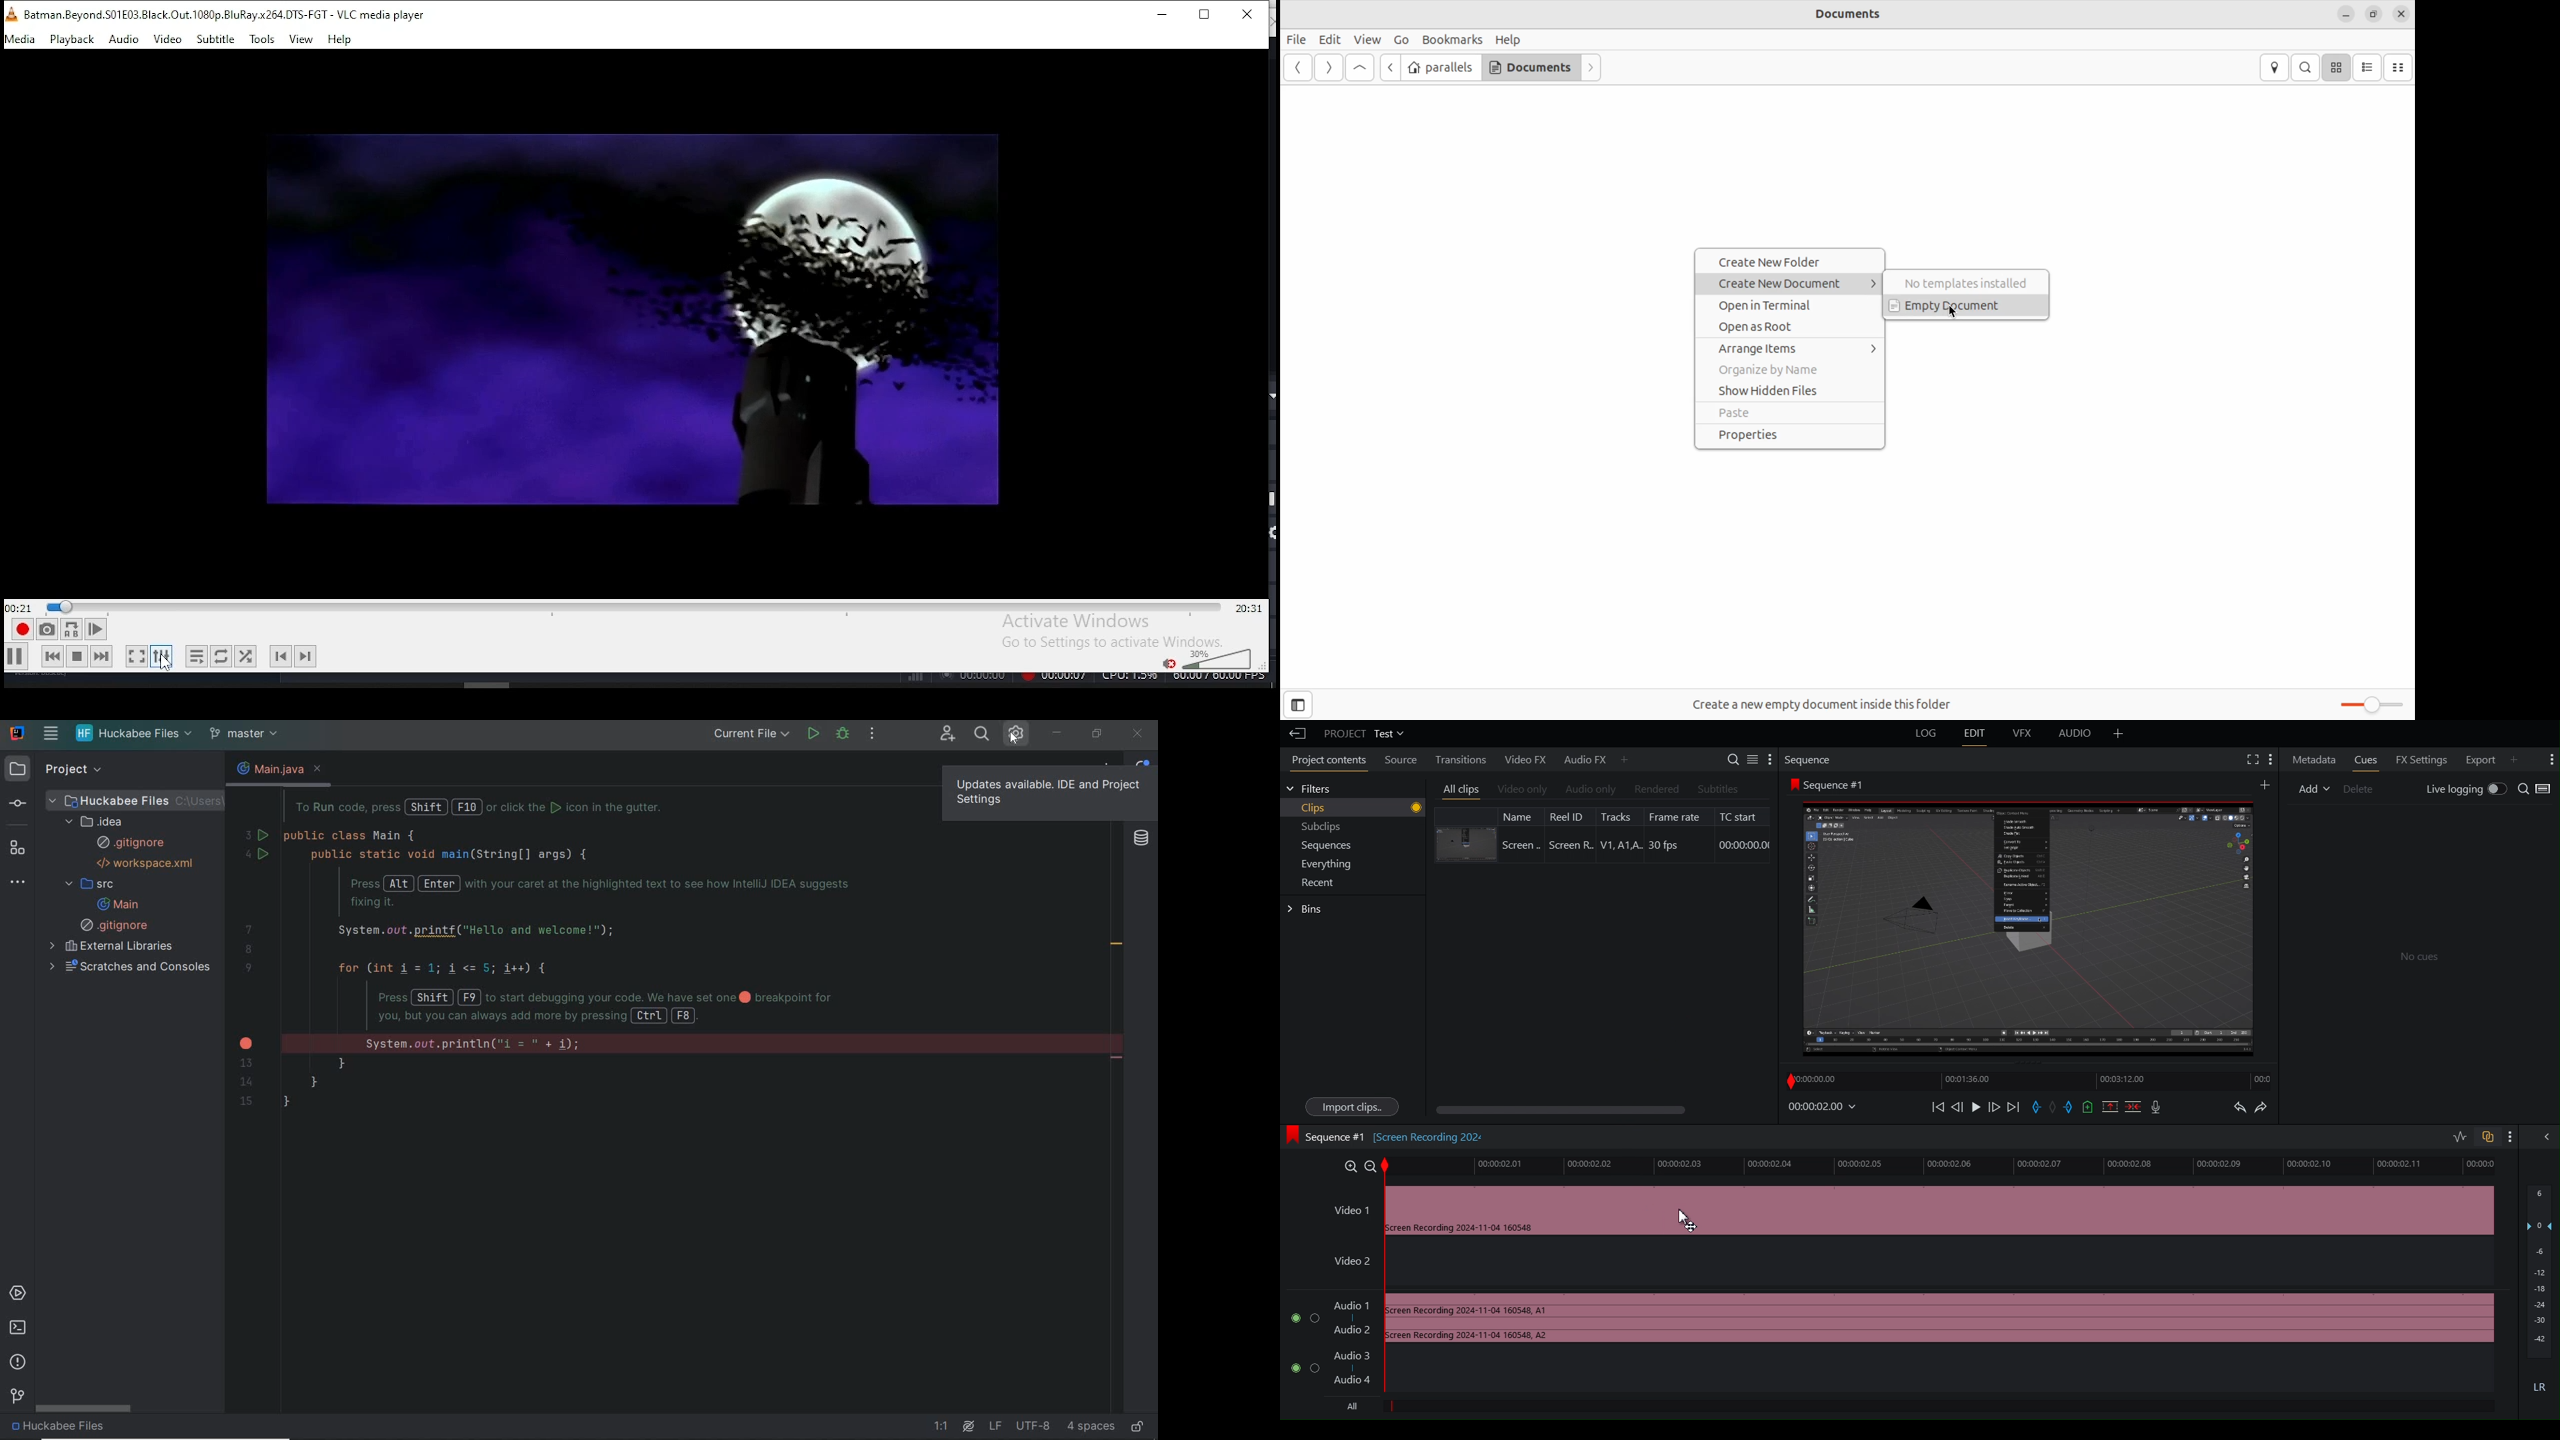  Describe the element at coordinates (76, 656) in the screenshot. I see `stop` at that location.